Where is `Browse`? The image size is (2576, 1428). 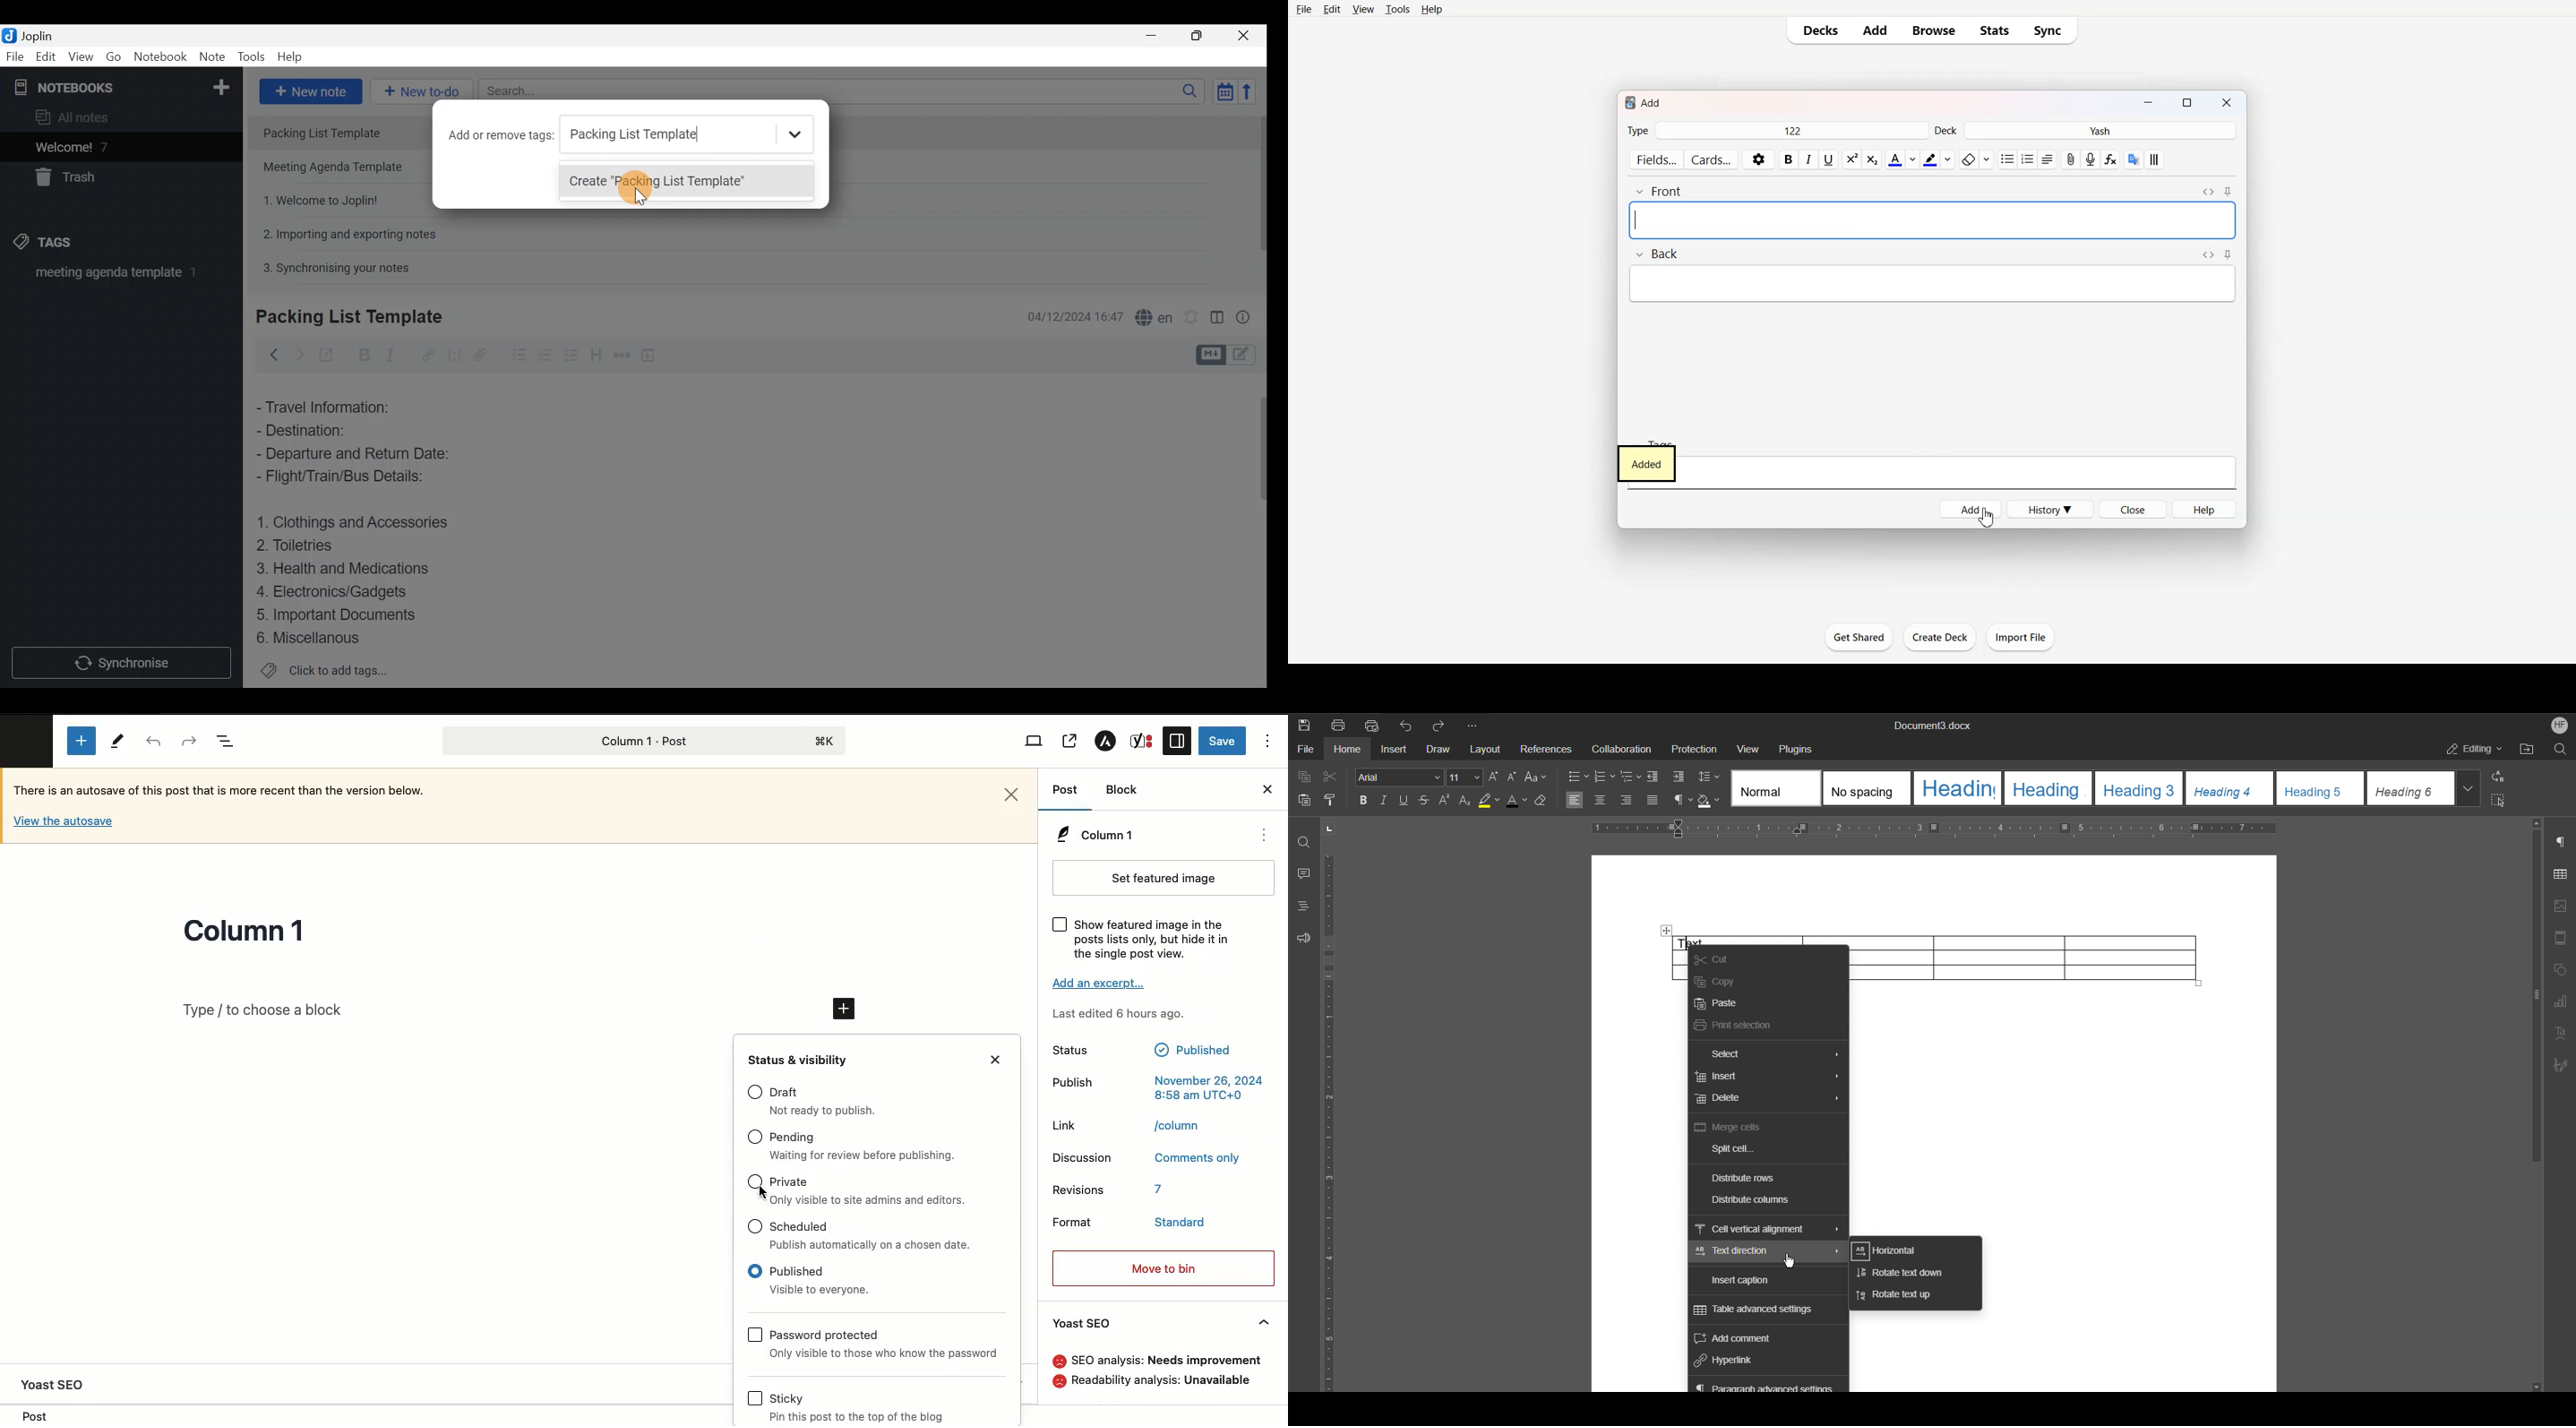 Browse is located at coordinates (1932, 30).